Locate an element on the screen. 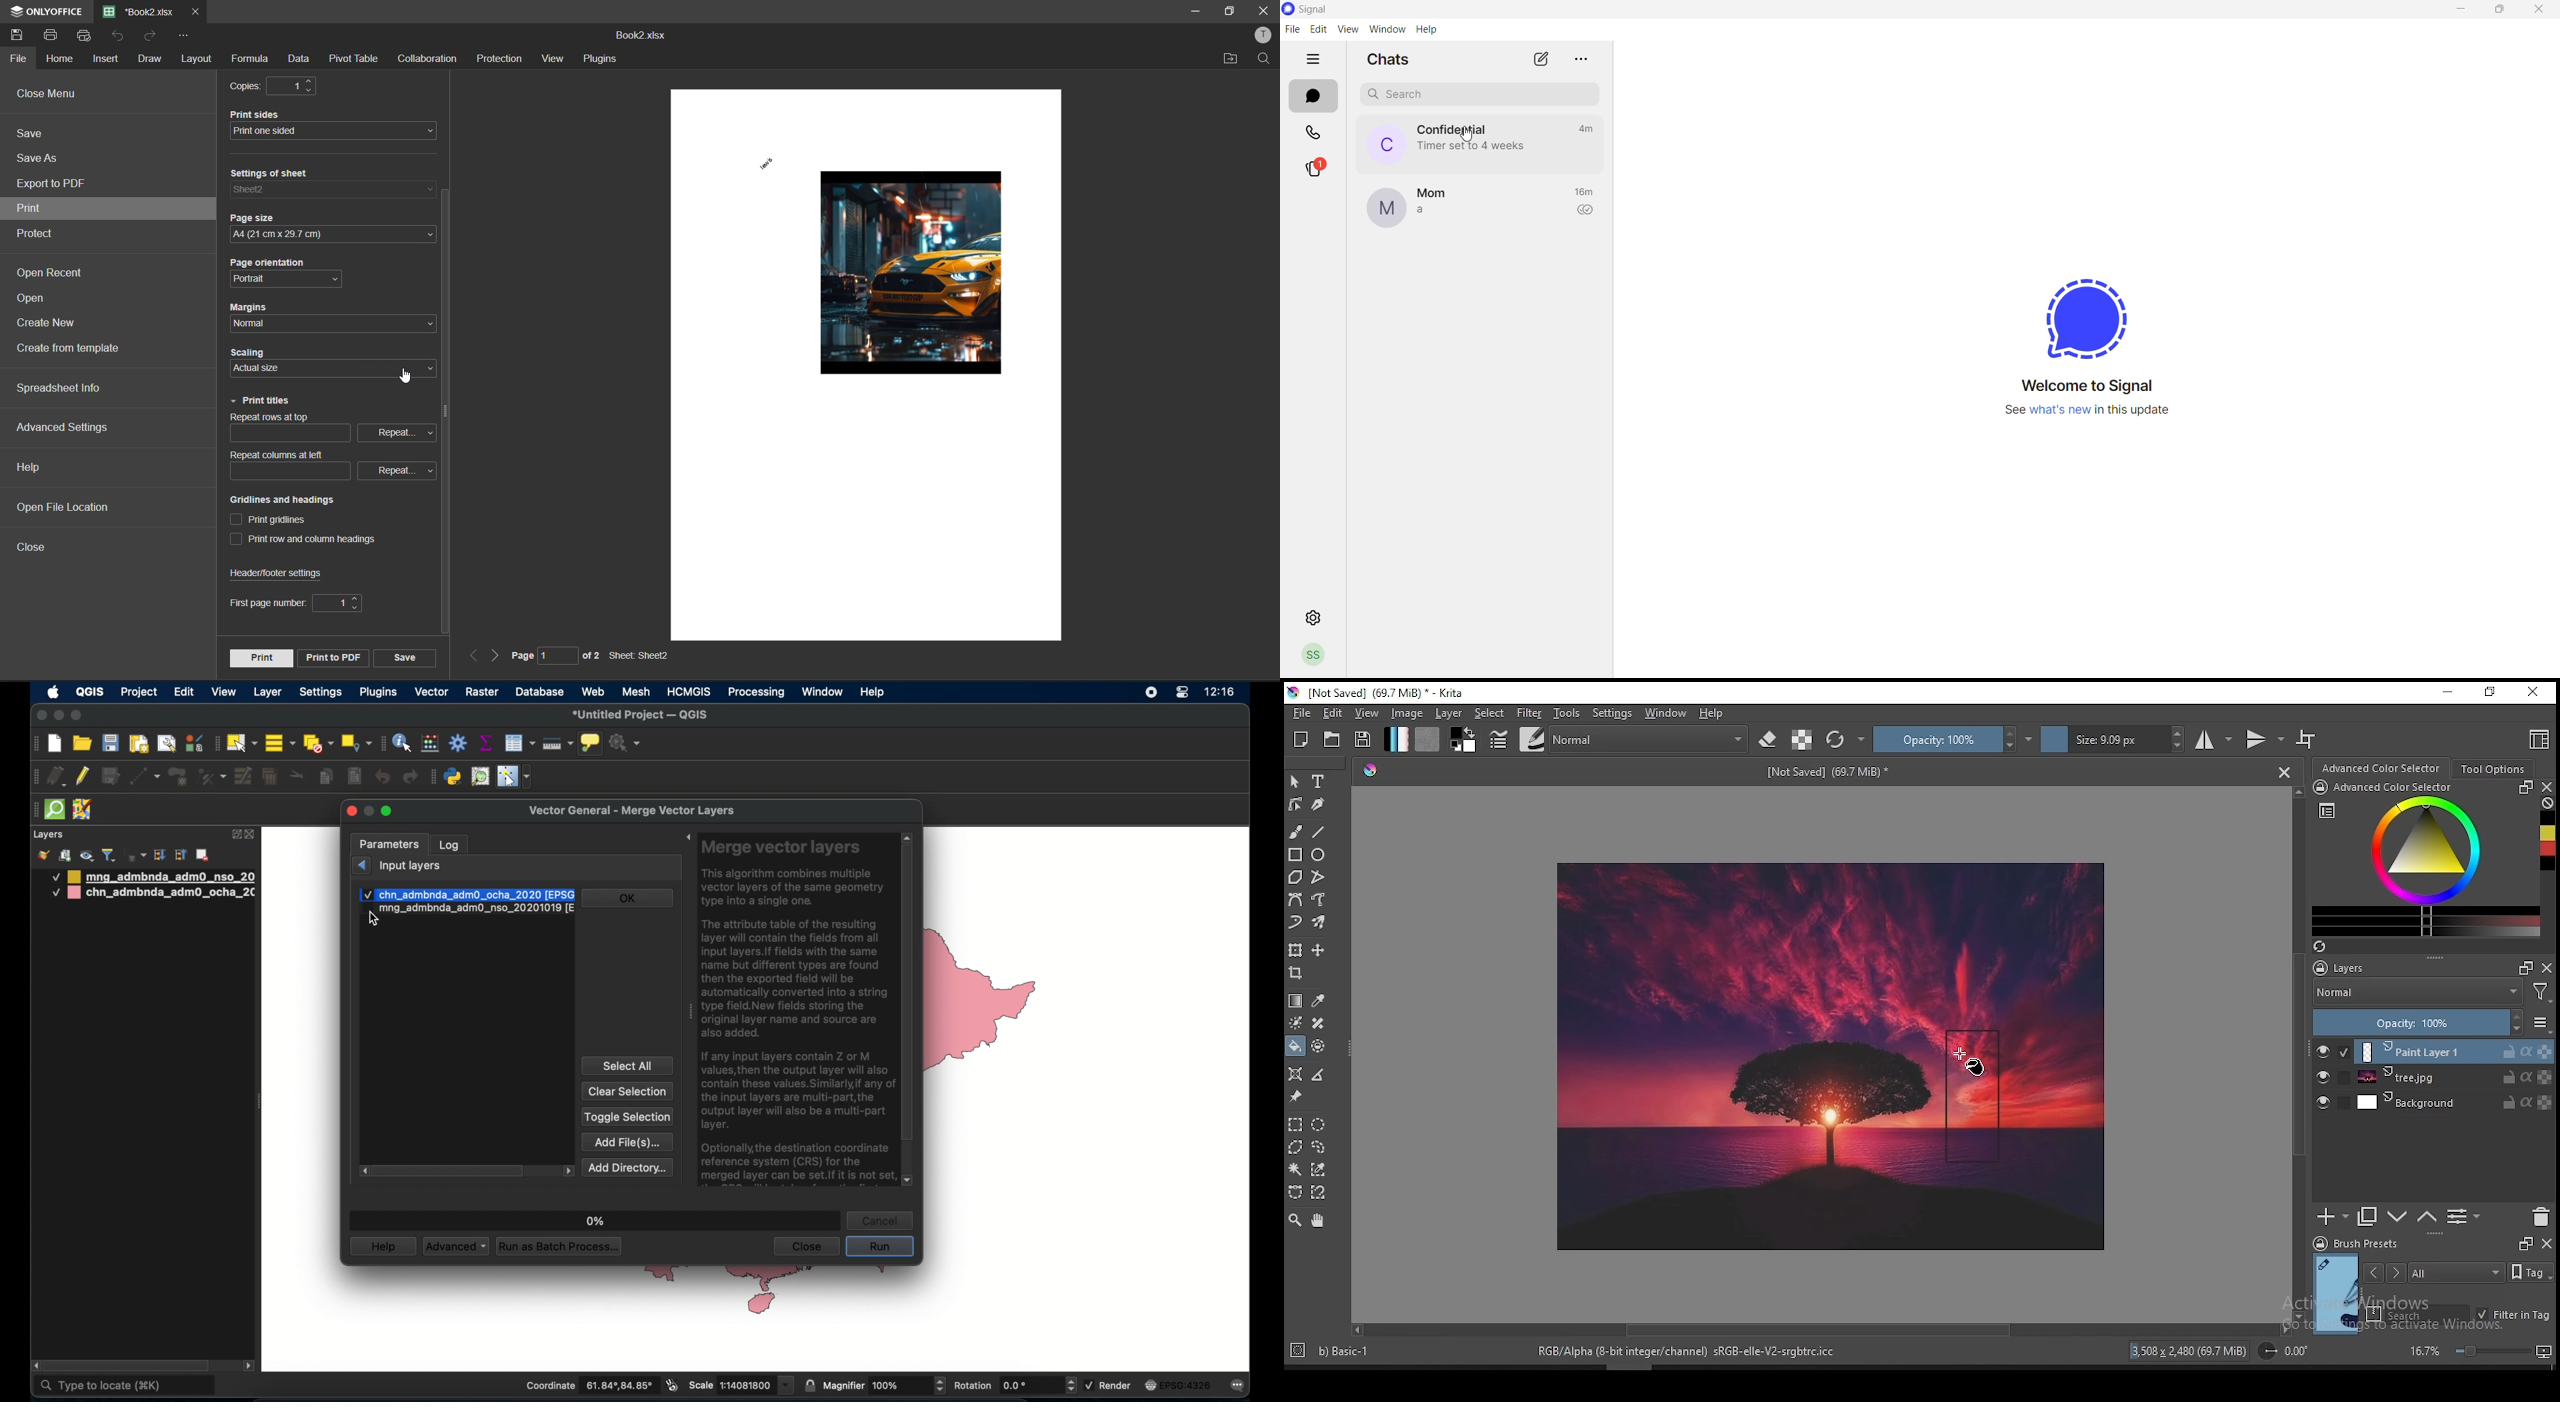  repeat rows at top is located at coordinates (281, 418).